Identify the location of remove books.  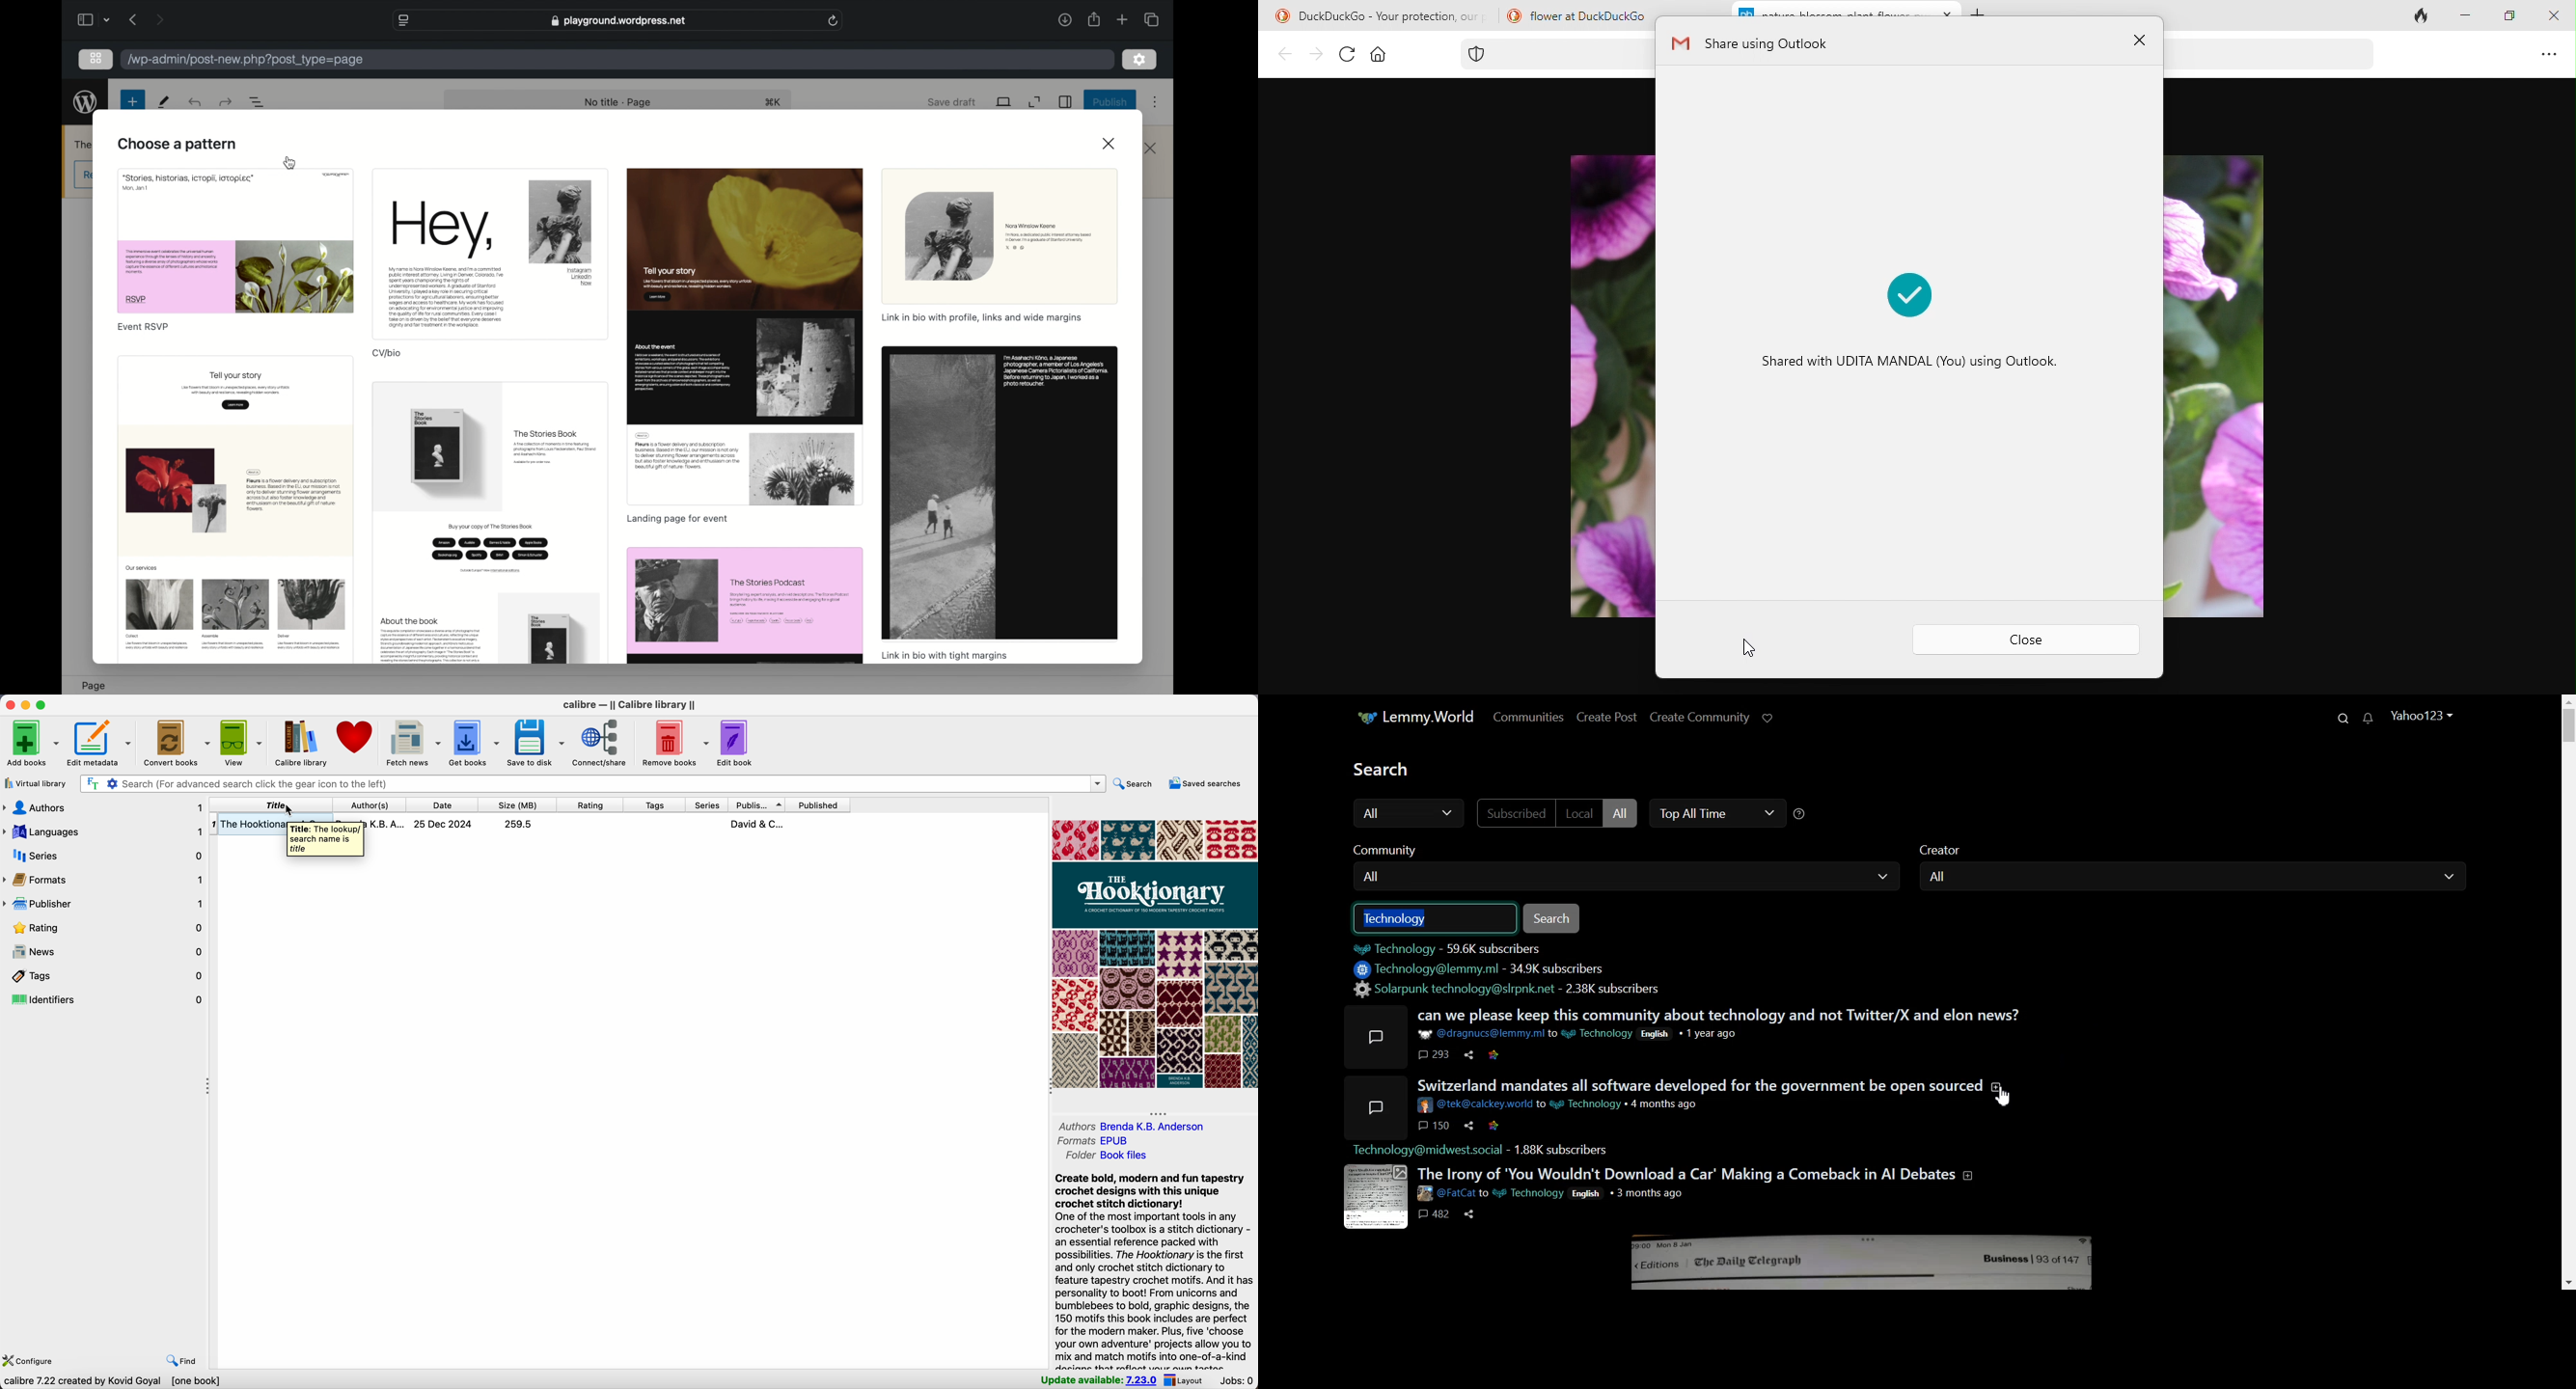
(674, 743).